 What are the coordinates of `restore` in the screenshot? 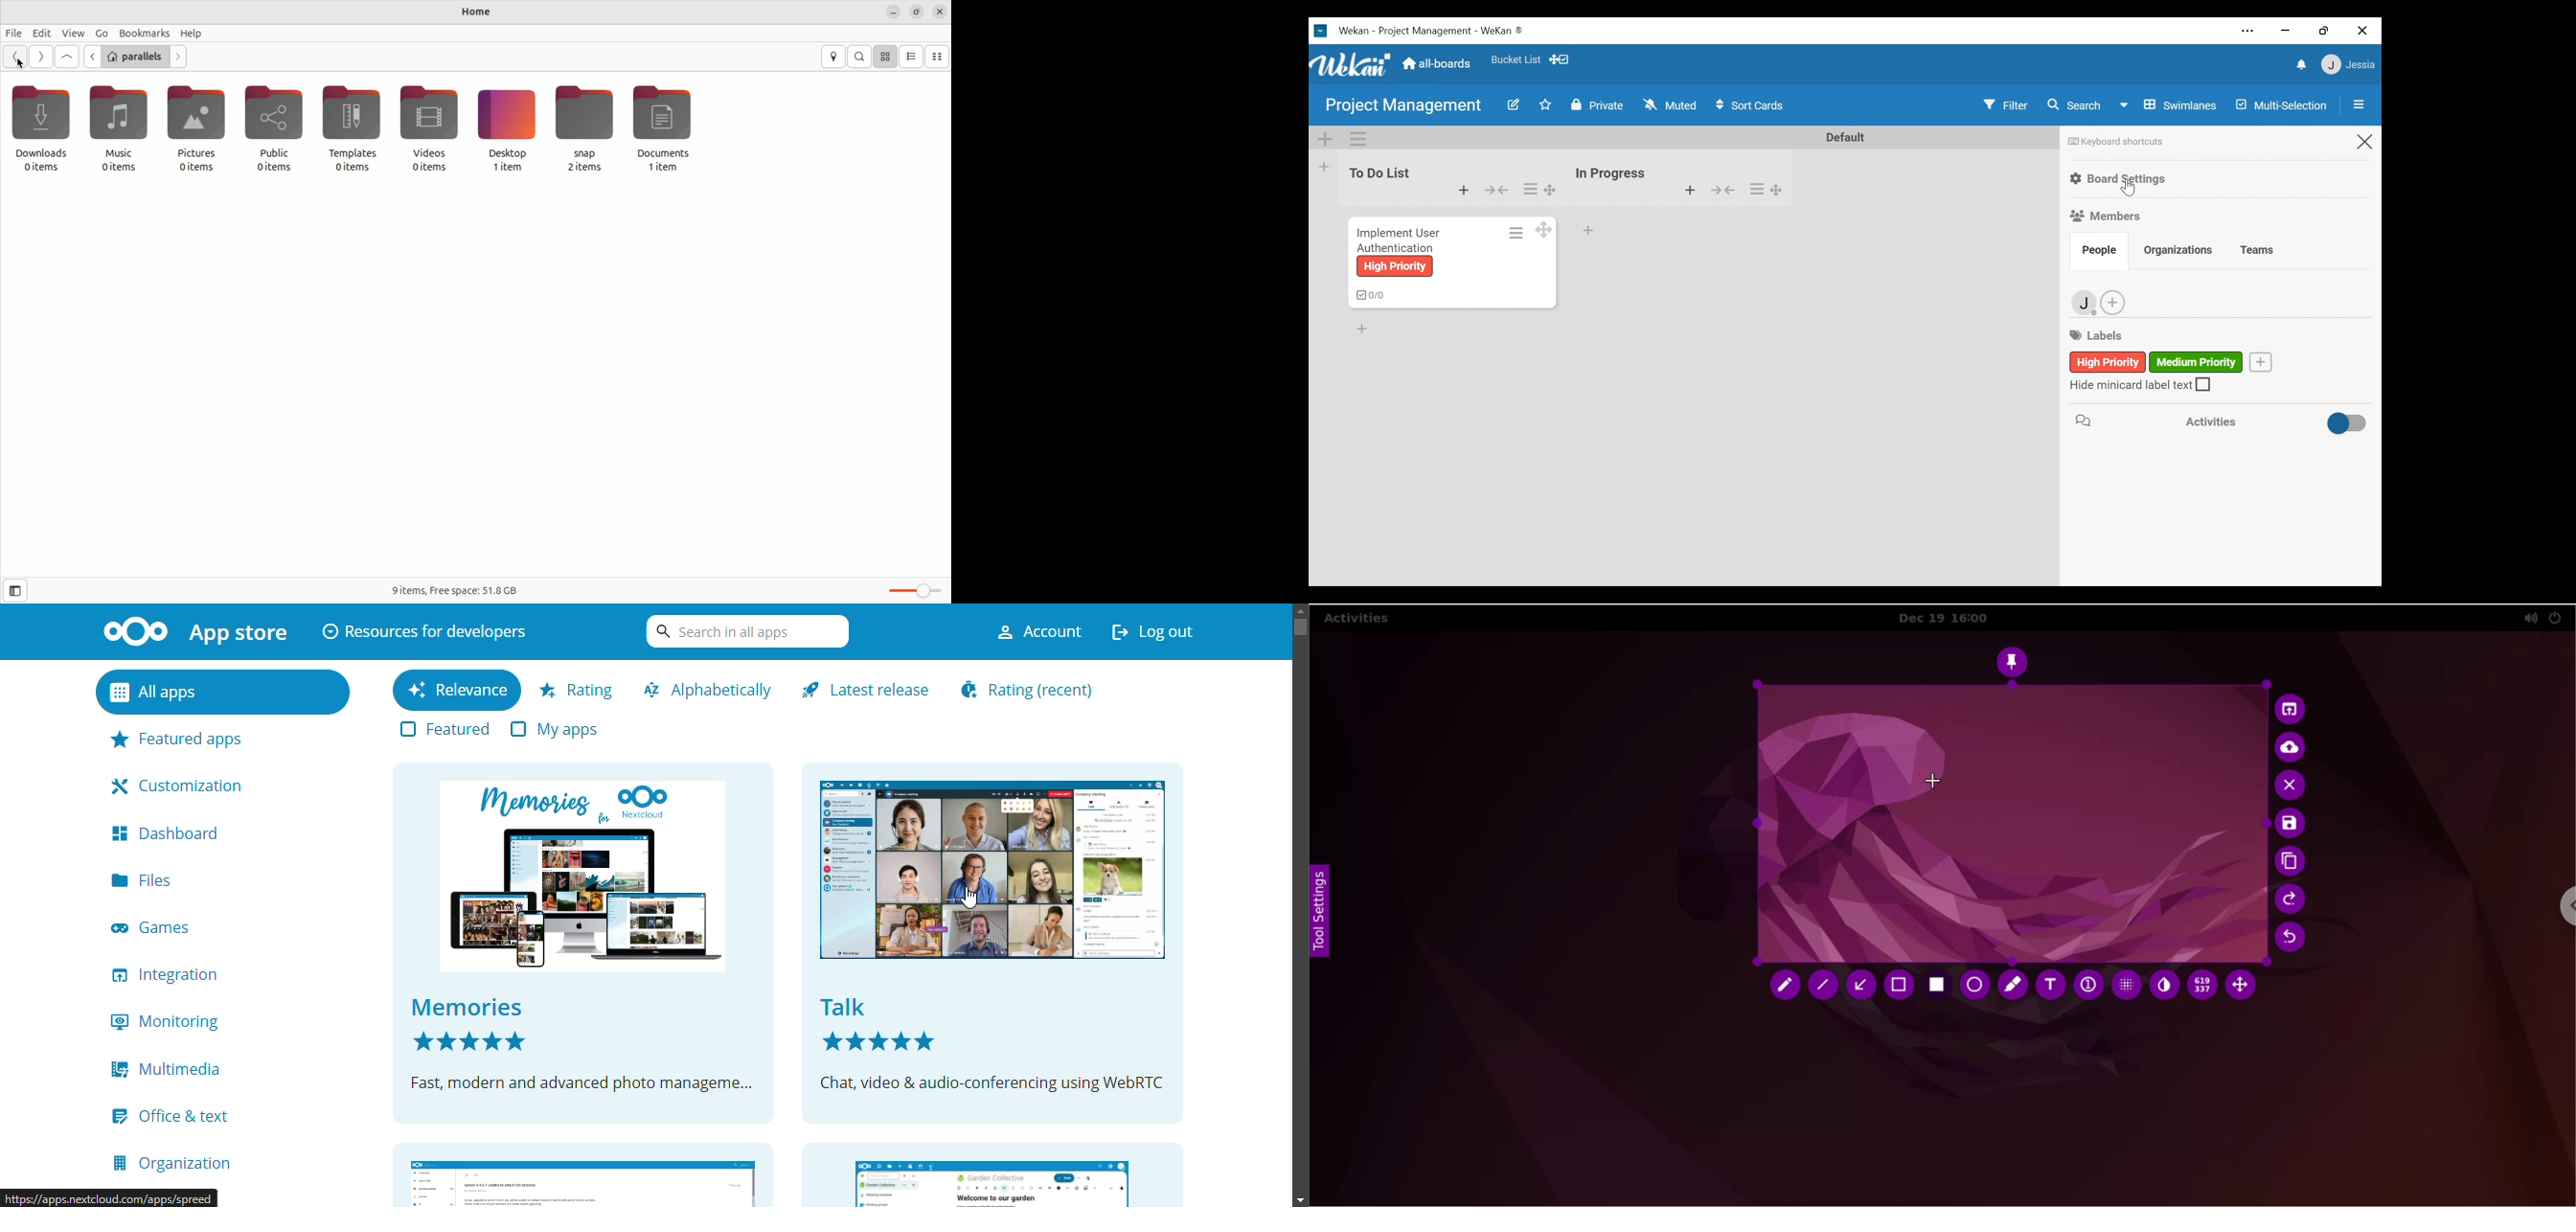 It's located at (2323, 30).